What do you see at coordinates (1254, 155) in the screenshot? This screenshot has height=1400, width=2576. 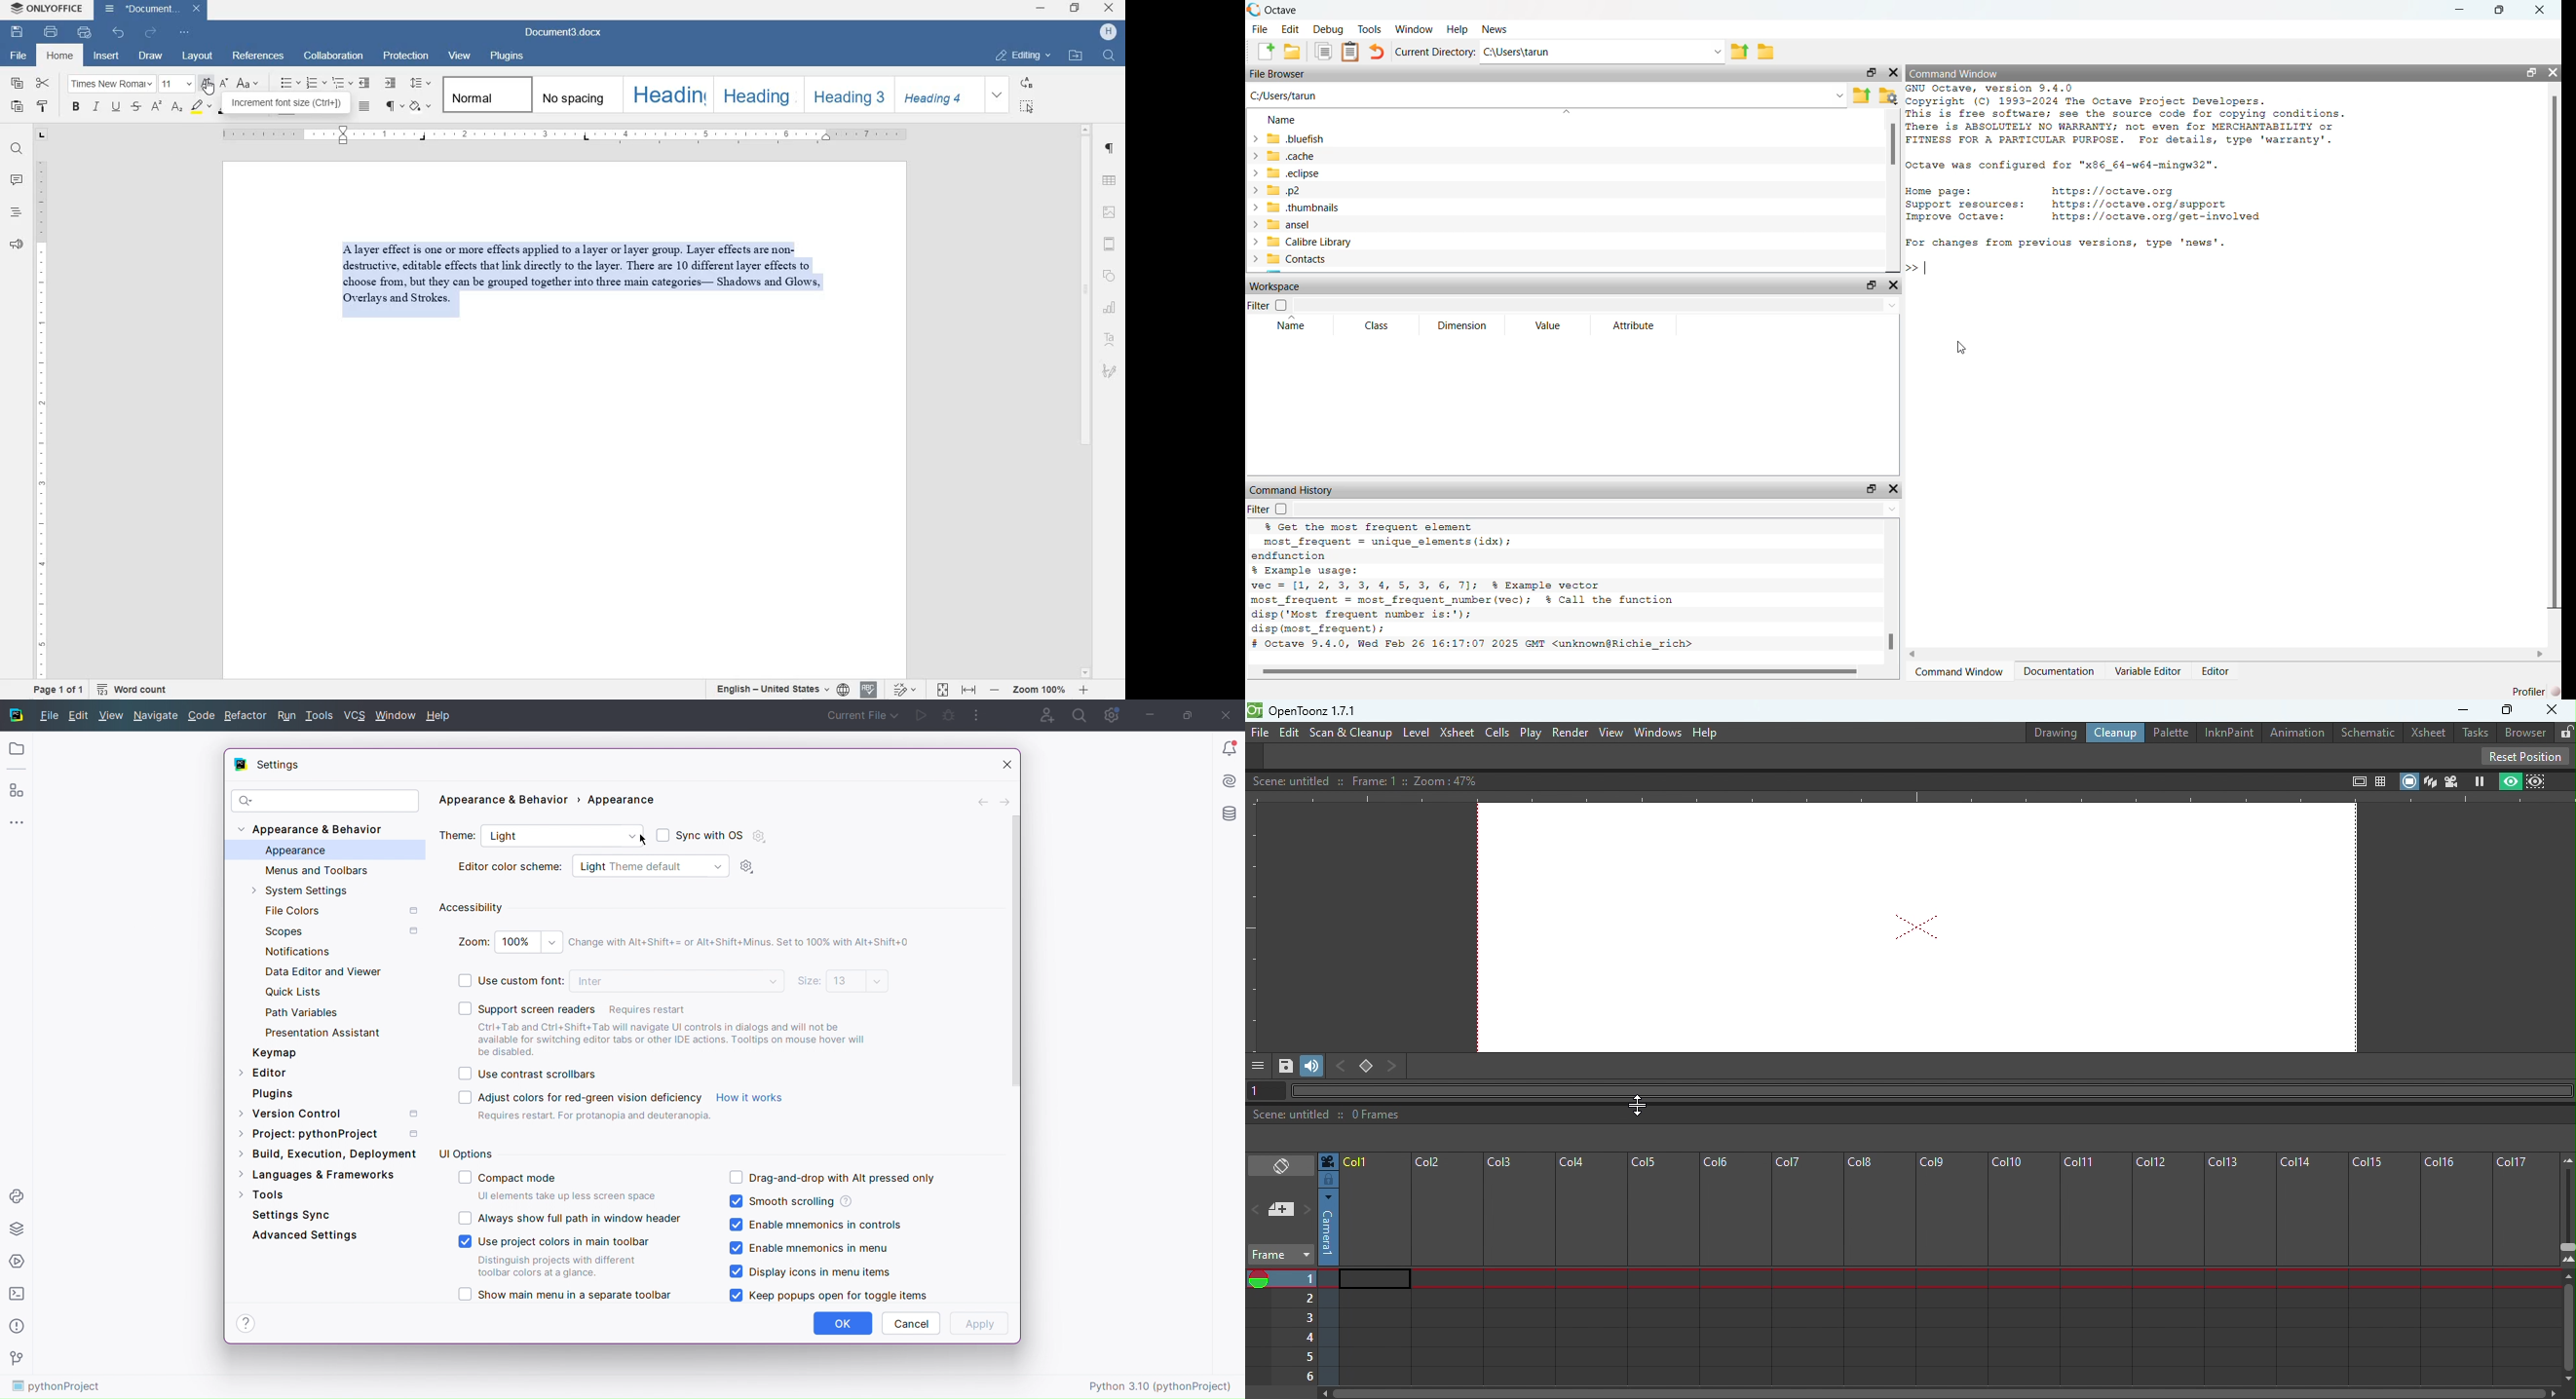 I see `expand/collapse` at bounding box center [1254, 155].